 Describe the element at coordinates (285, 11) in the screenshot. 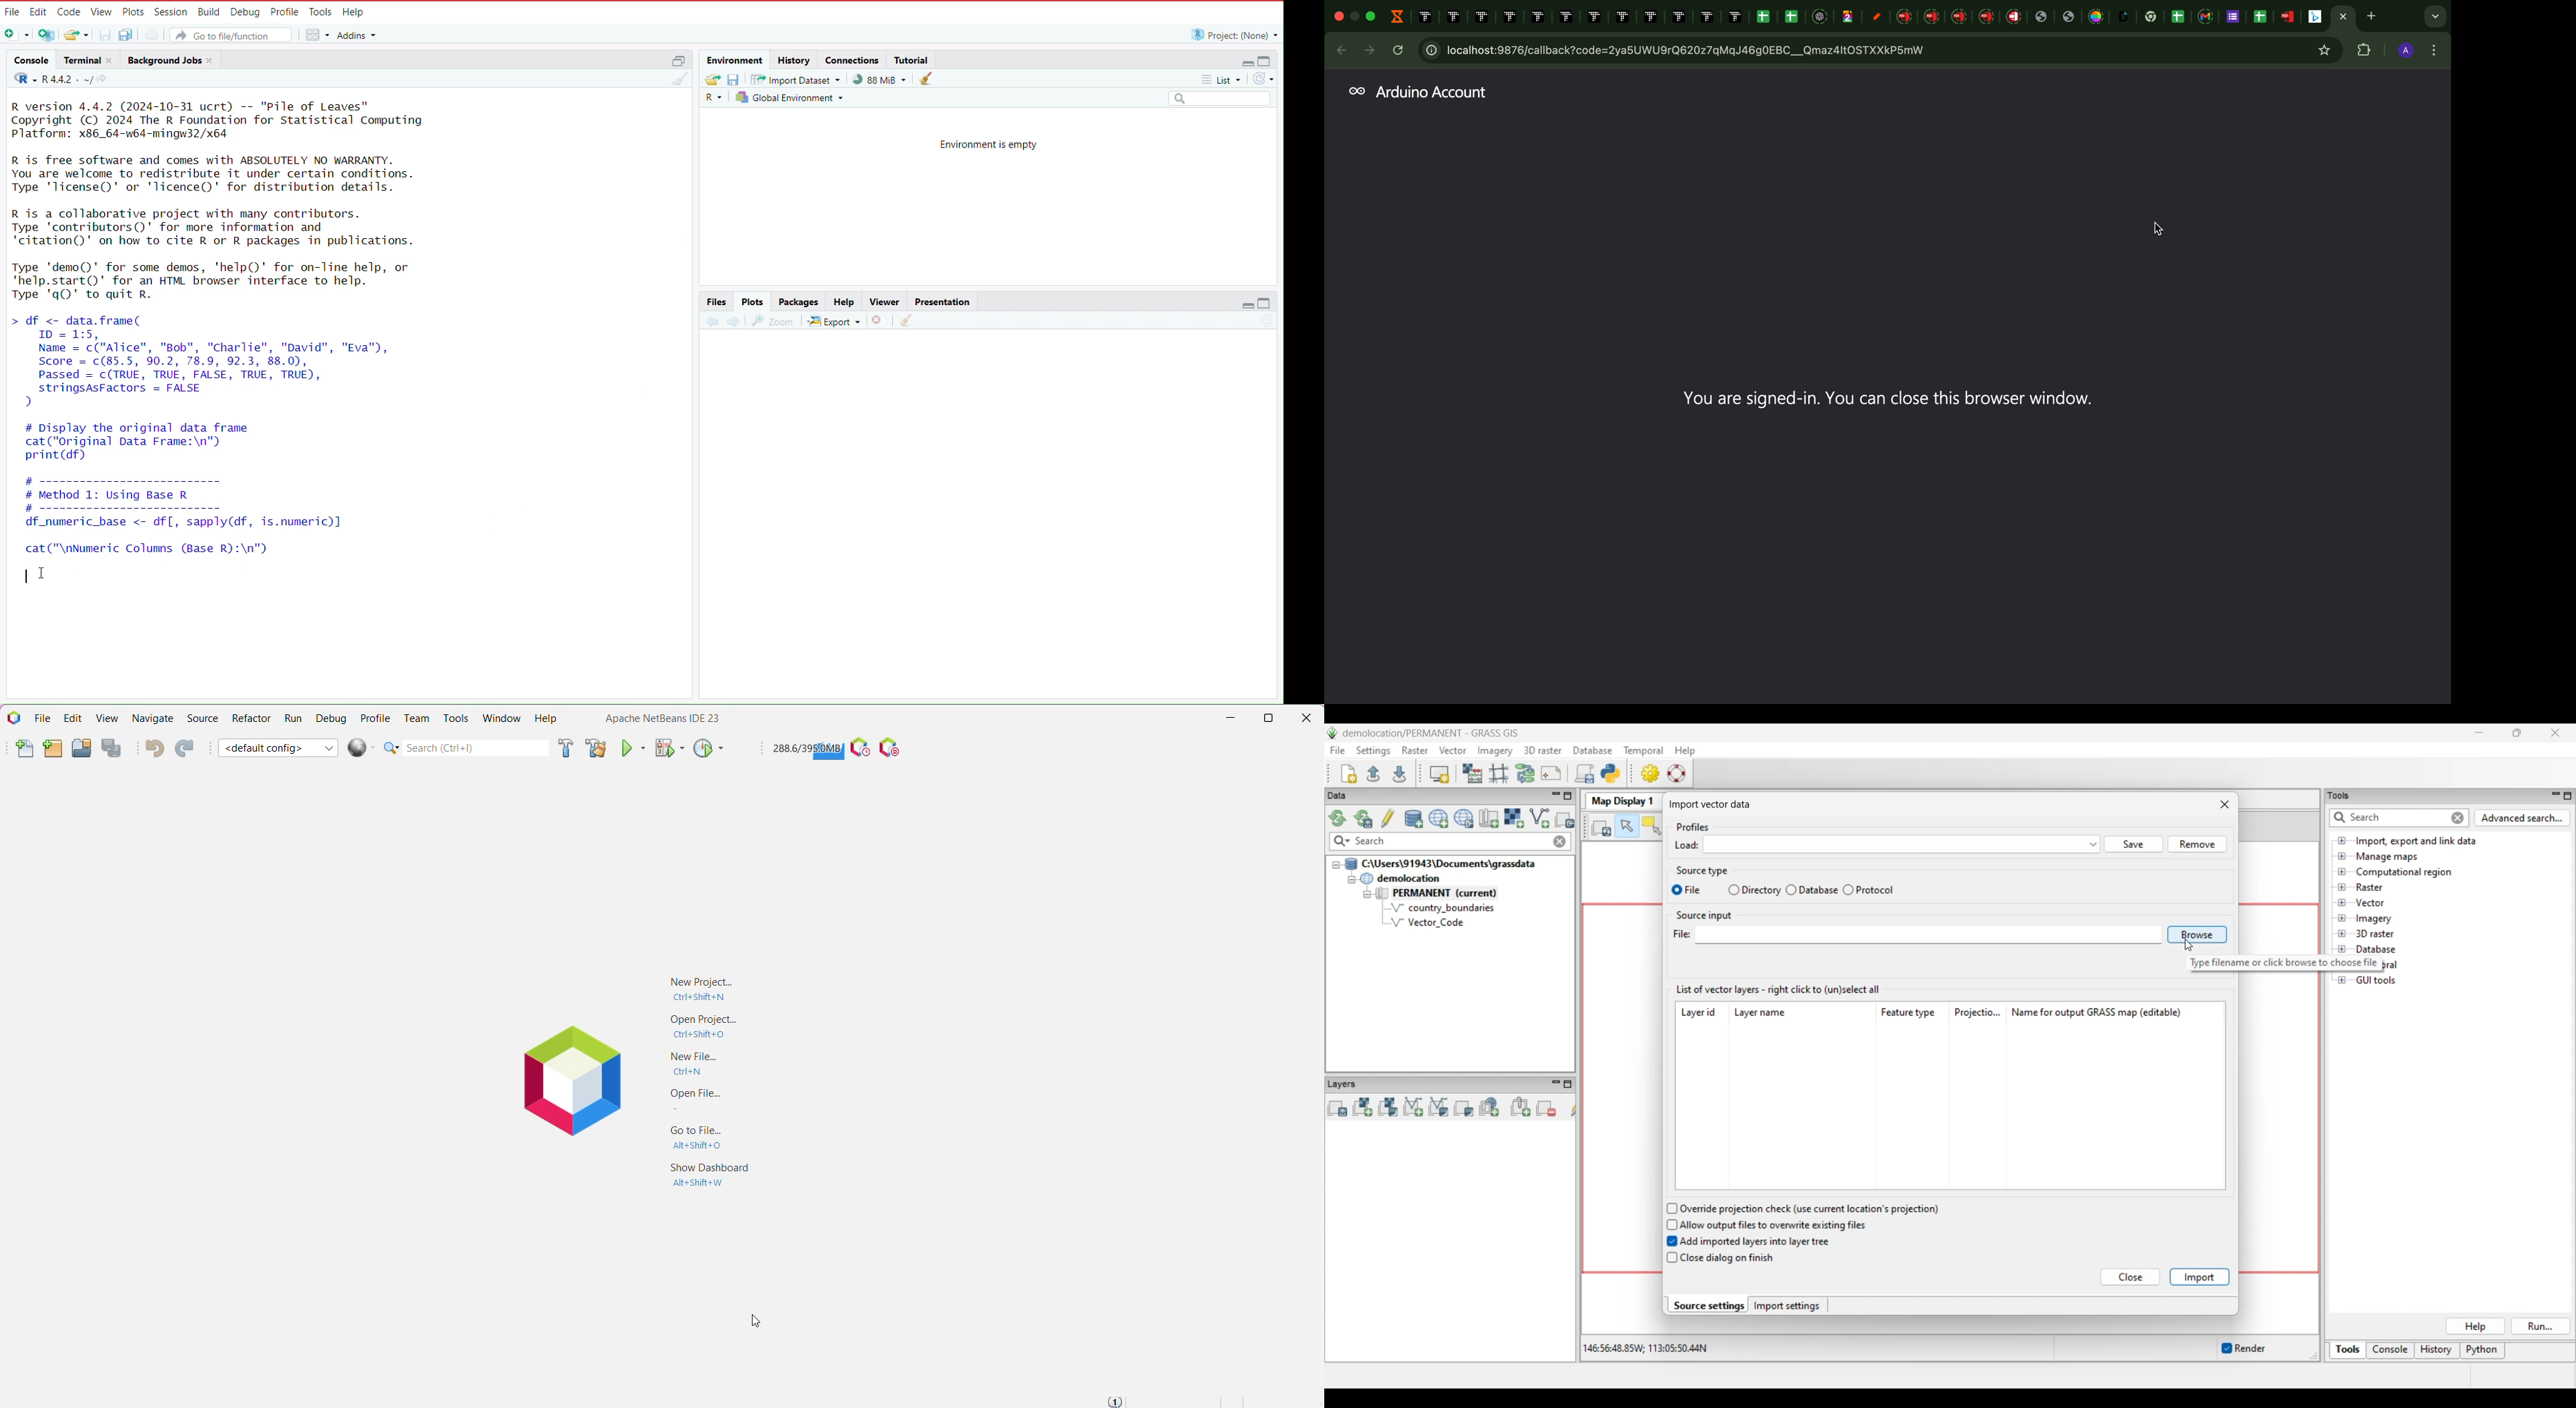

I see `Profile` at that location.